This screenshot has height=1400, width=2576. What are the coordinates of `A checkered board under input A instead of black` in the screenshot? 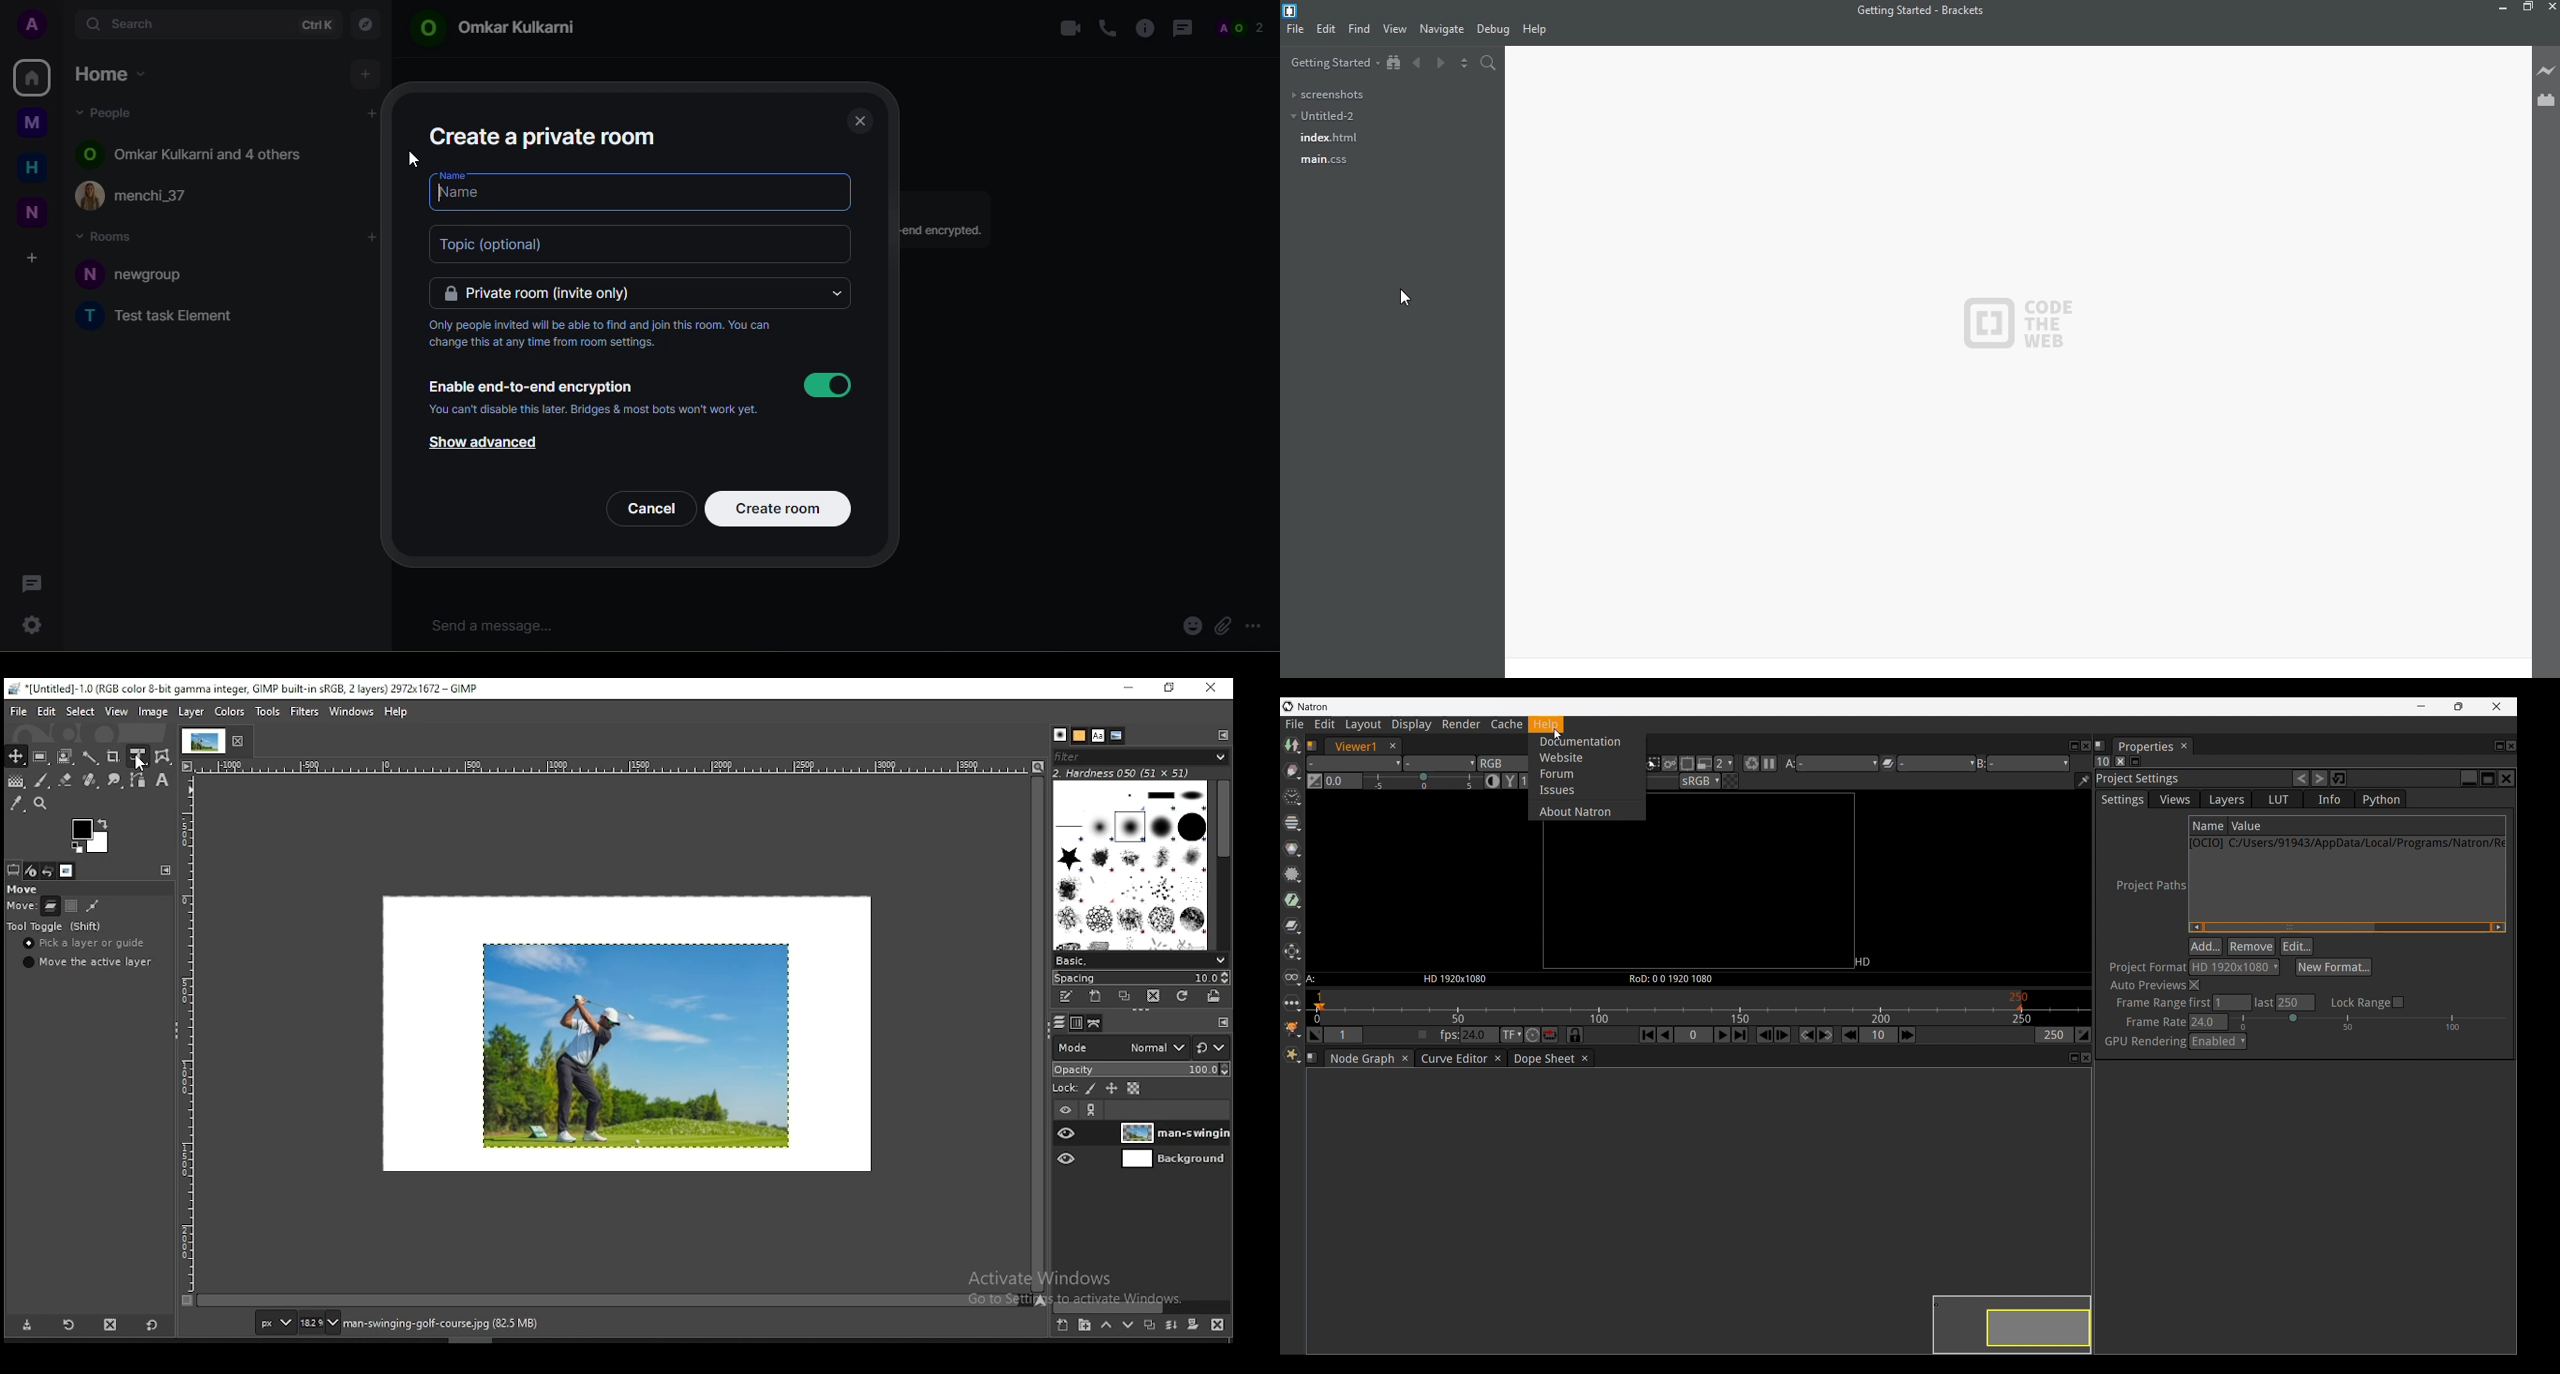 It's located at (1729, 781).